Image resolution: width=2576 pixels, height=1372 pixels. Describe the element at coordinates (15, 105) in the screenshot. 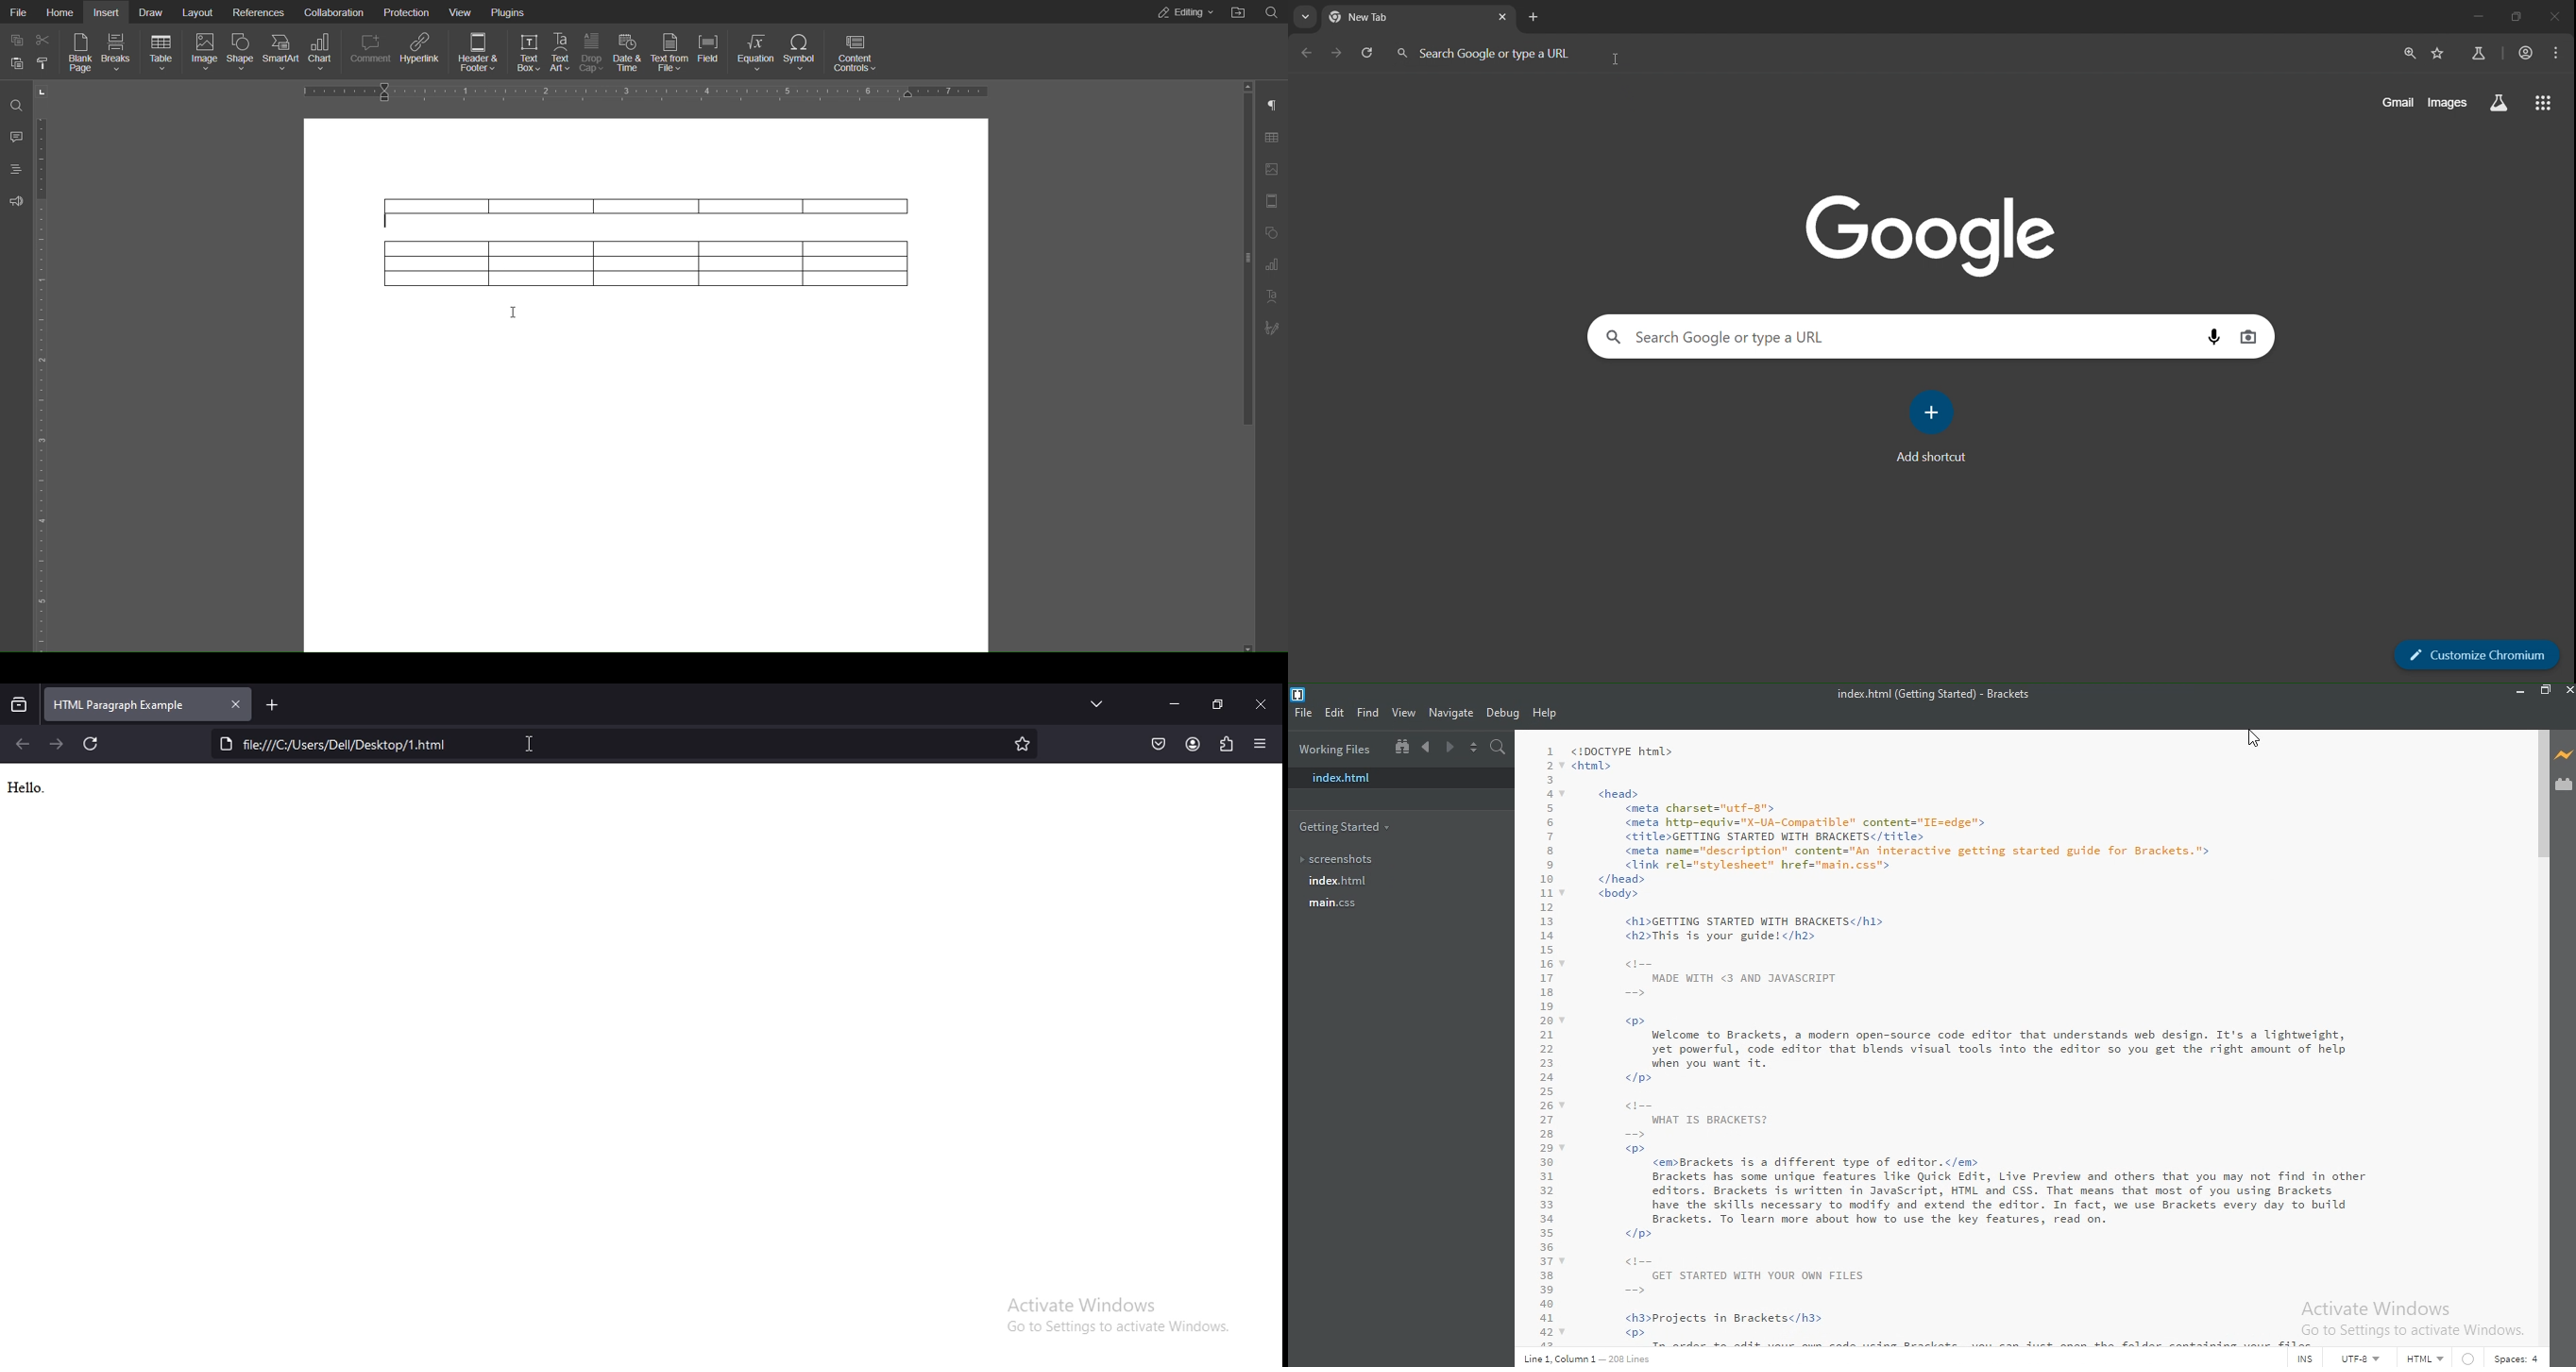

I see `Search` at that location.